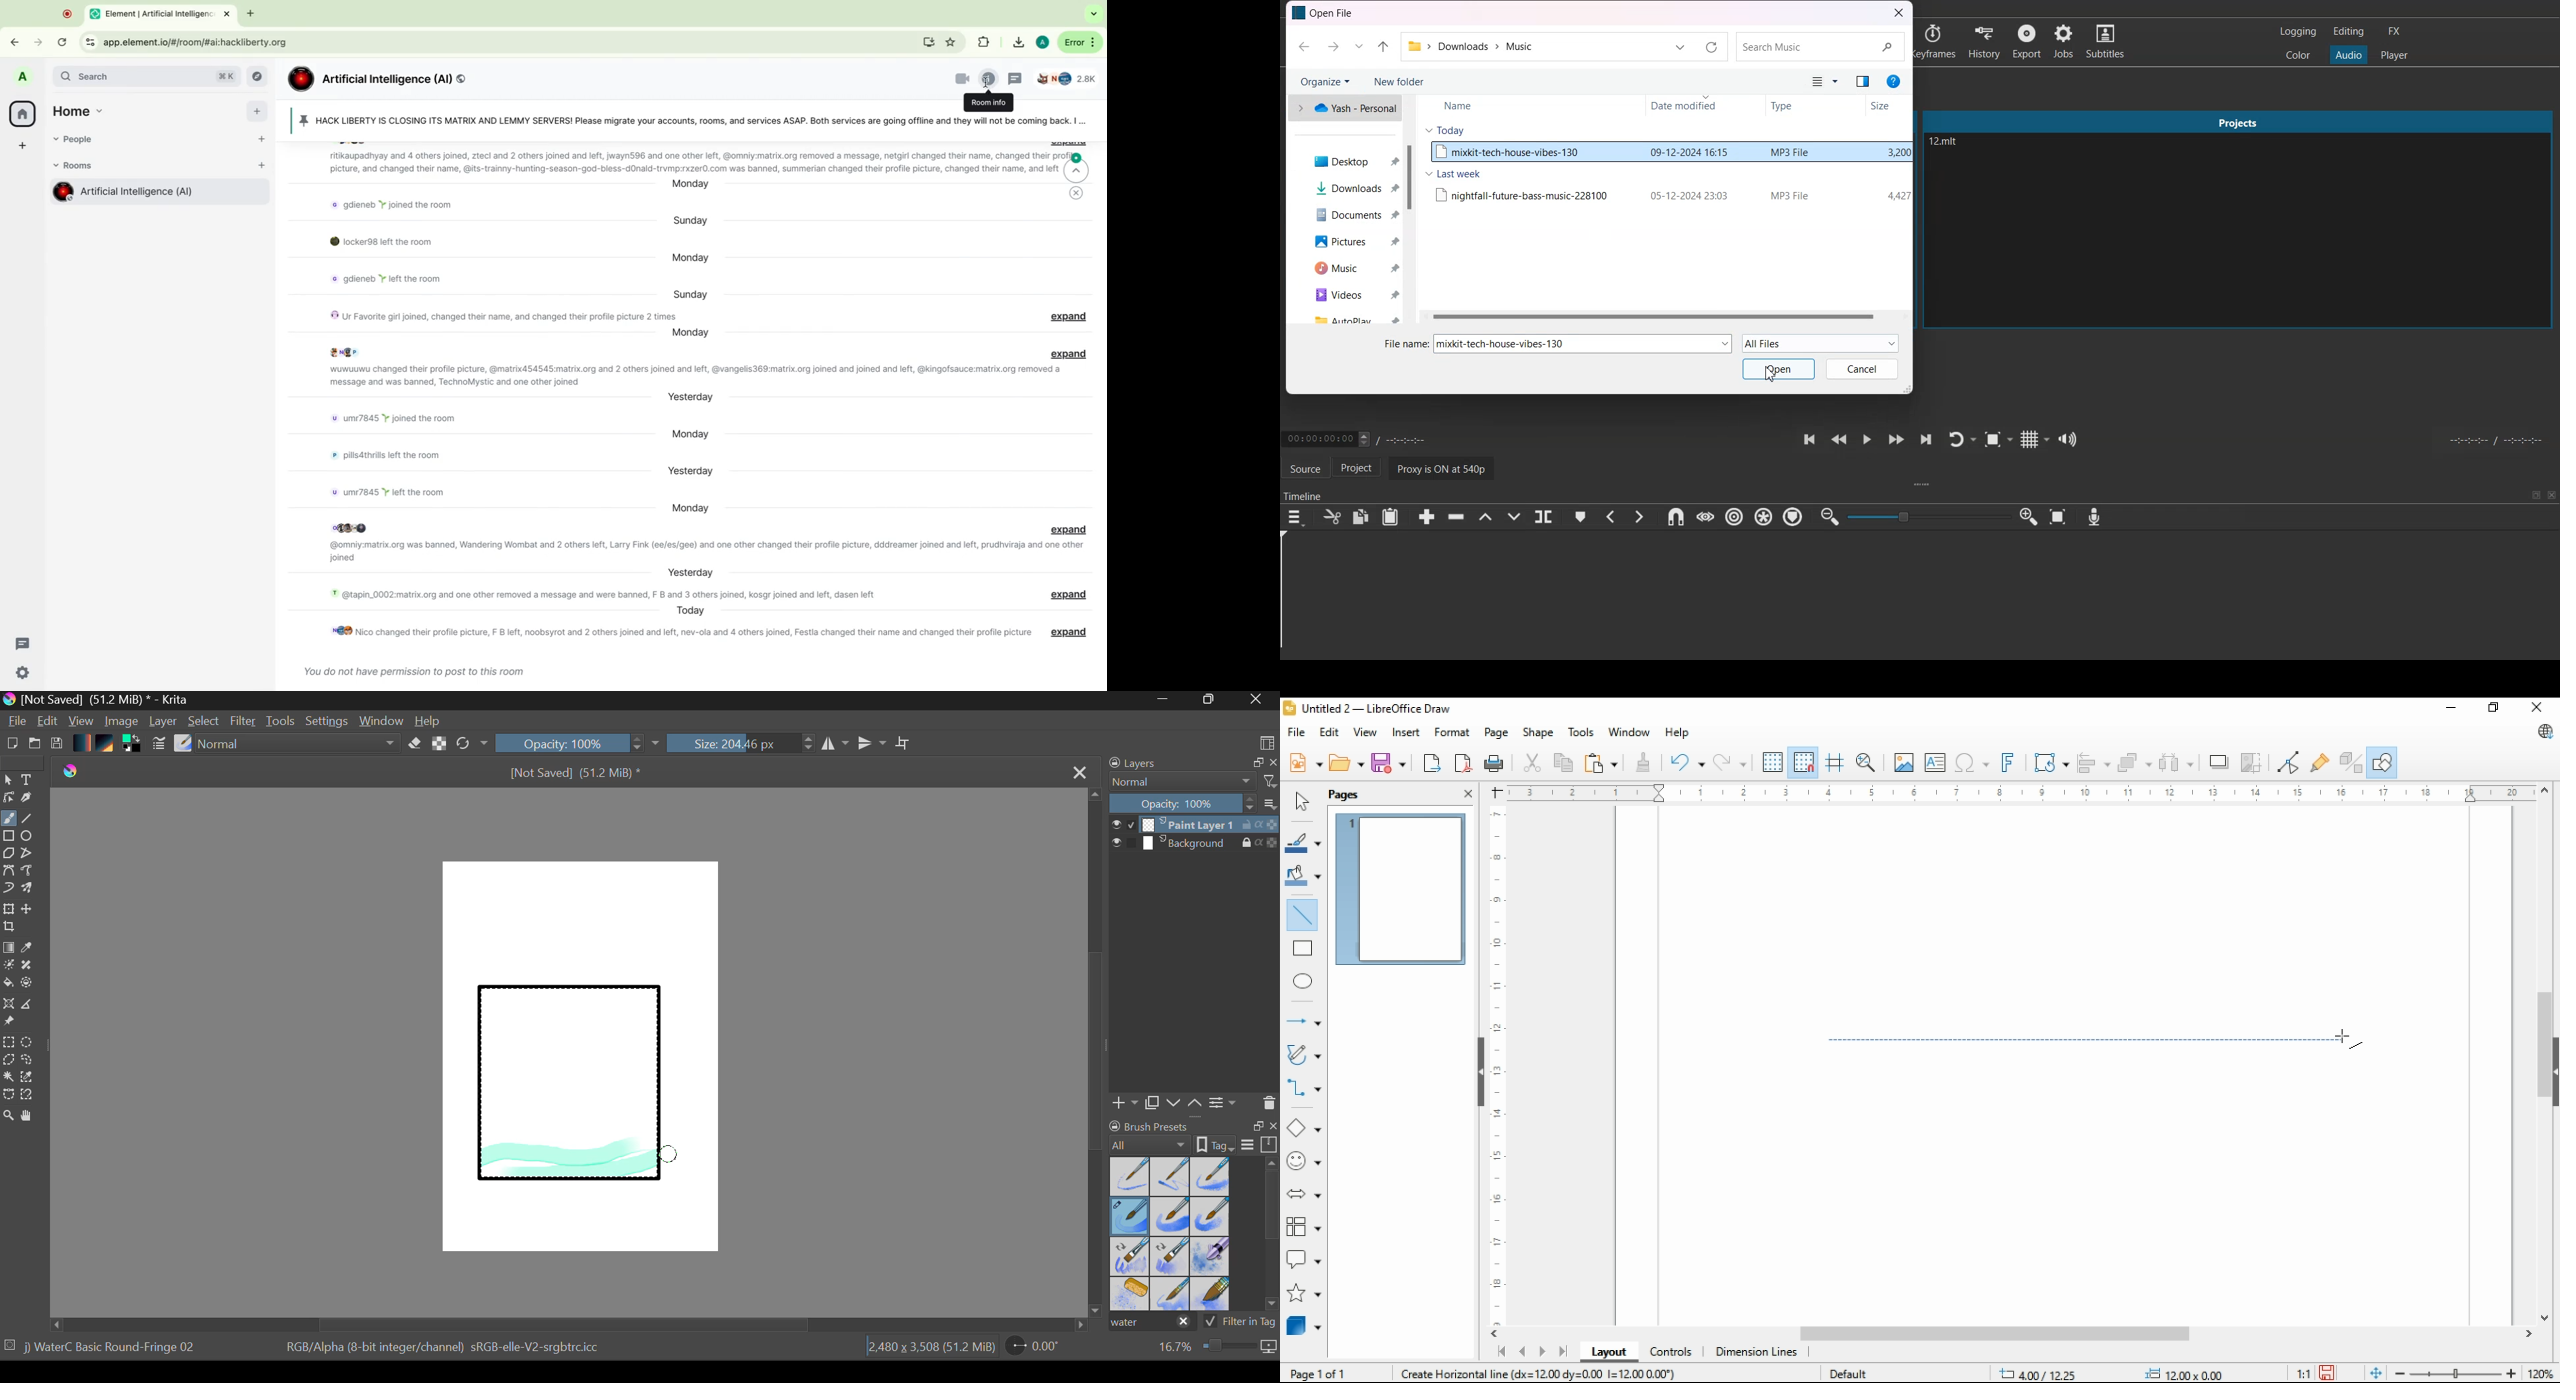 This screenshot has height=1400, width=2576. What do you see at coordinates (1837, 762) in the screenshot?
I see `helplines while moving` at bounding box center [1837, 762].